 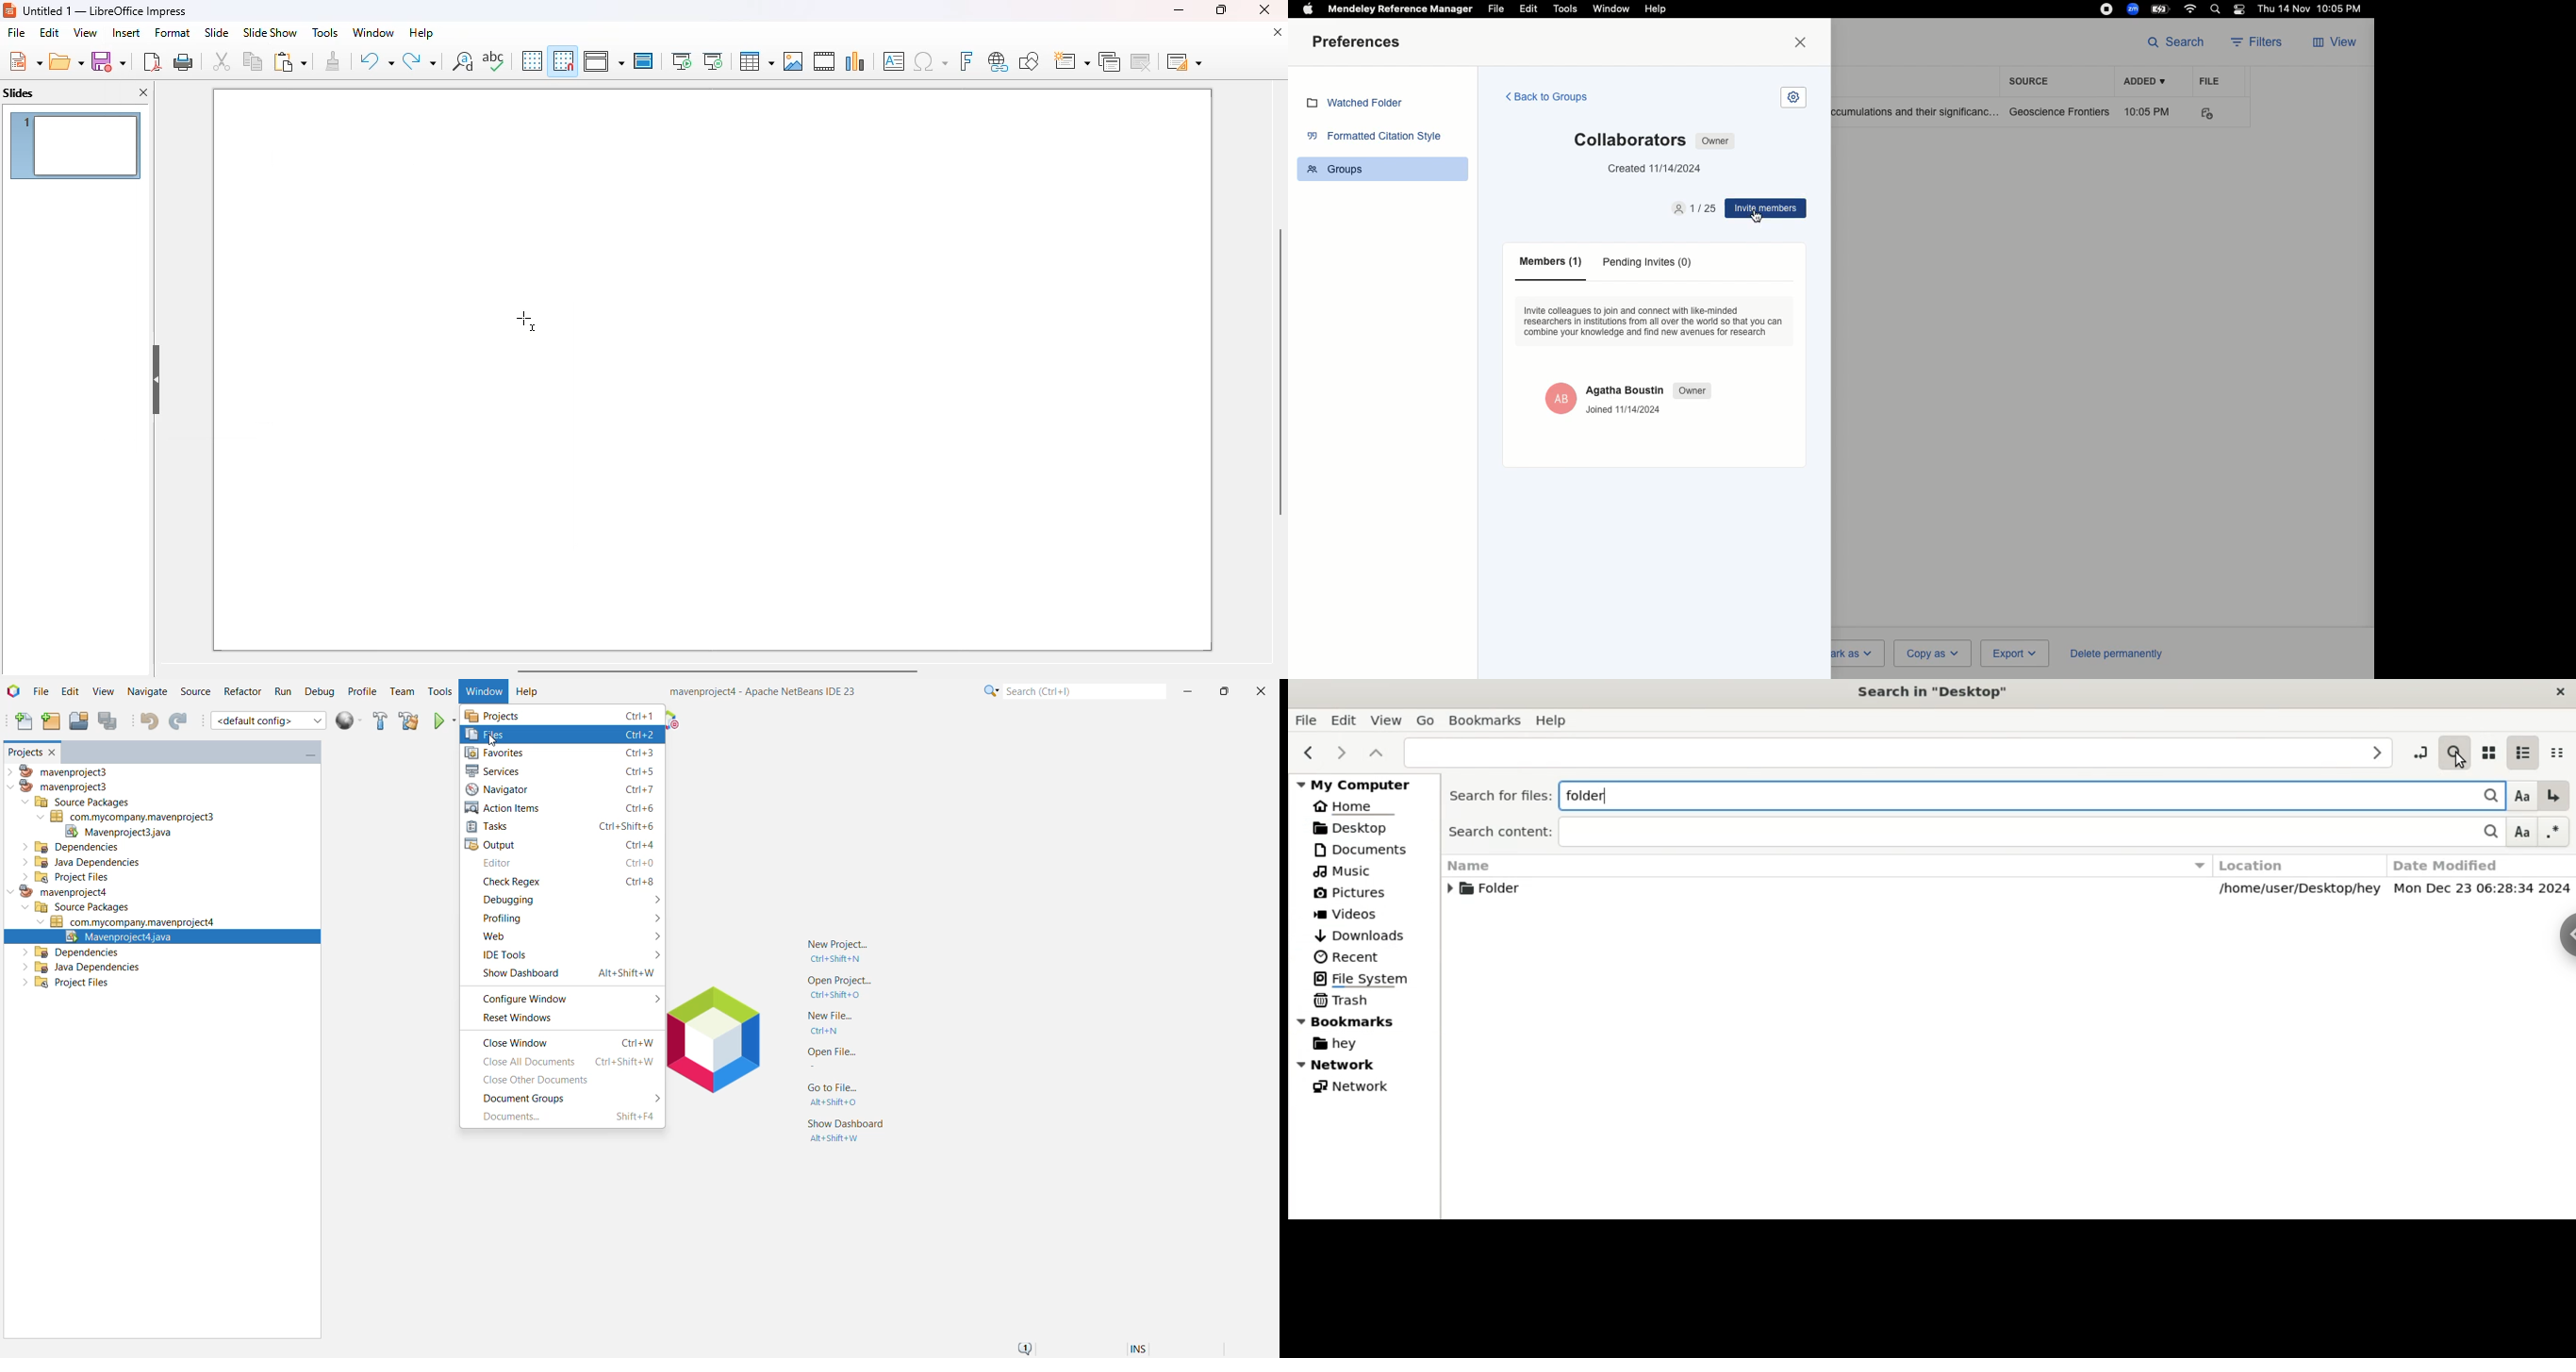 I want to click on help, so click(x=421, y=32).